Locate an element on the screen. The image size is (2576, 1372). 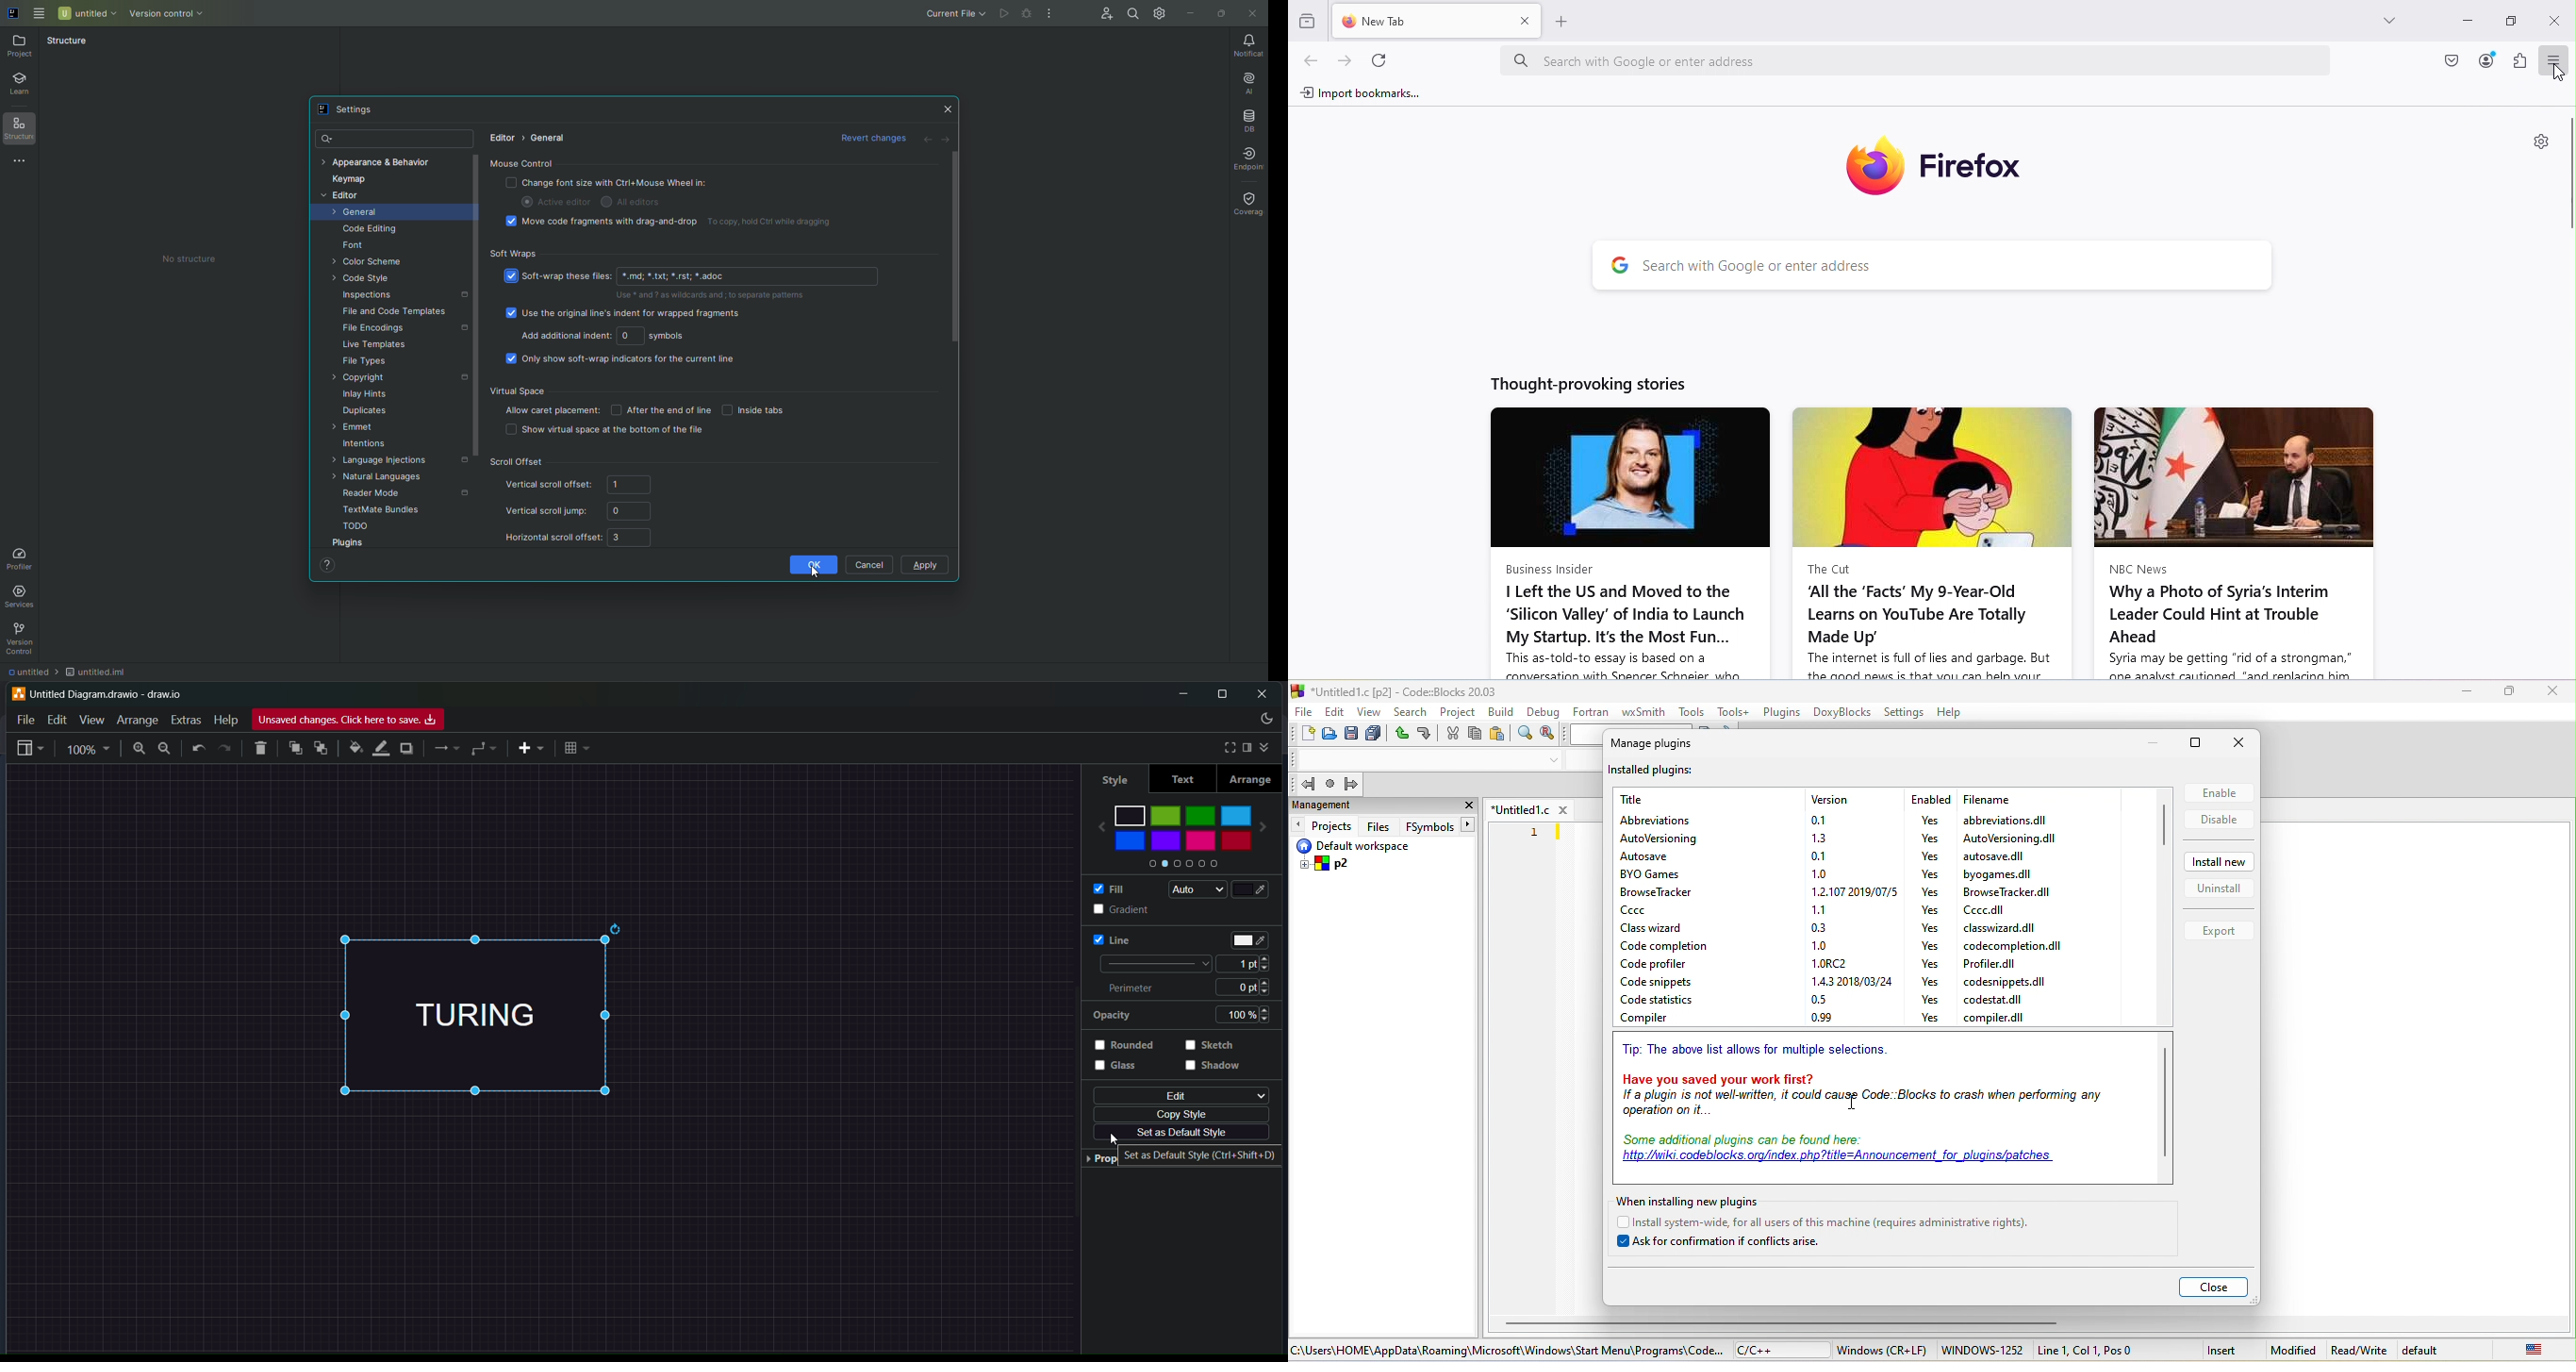
File is located at coordinates (25, 718).